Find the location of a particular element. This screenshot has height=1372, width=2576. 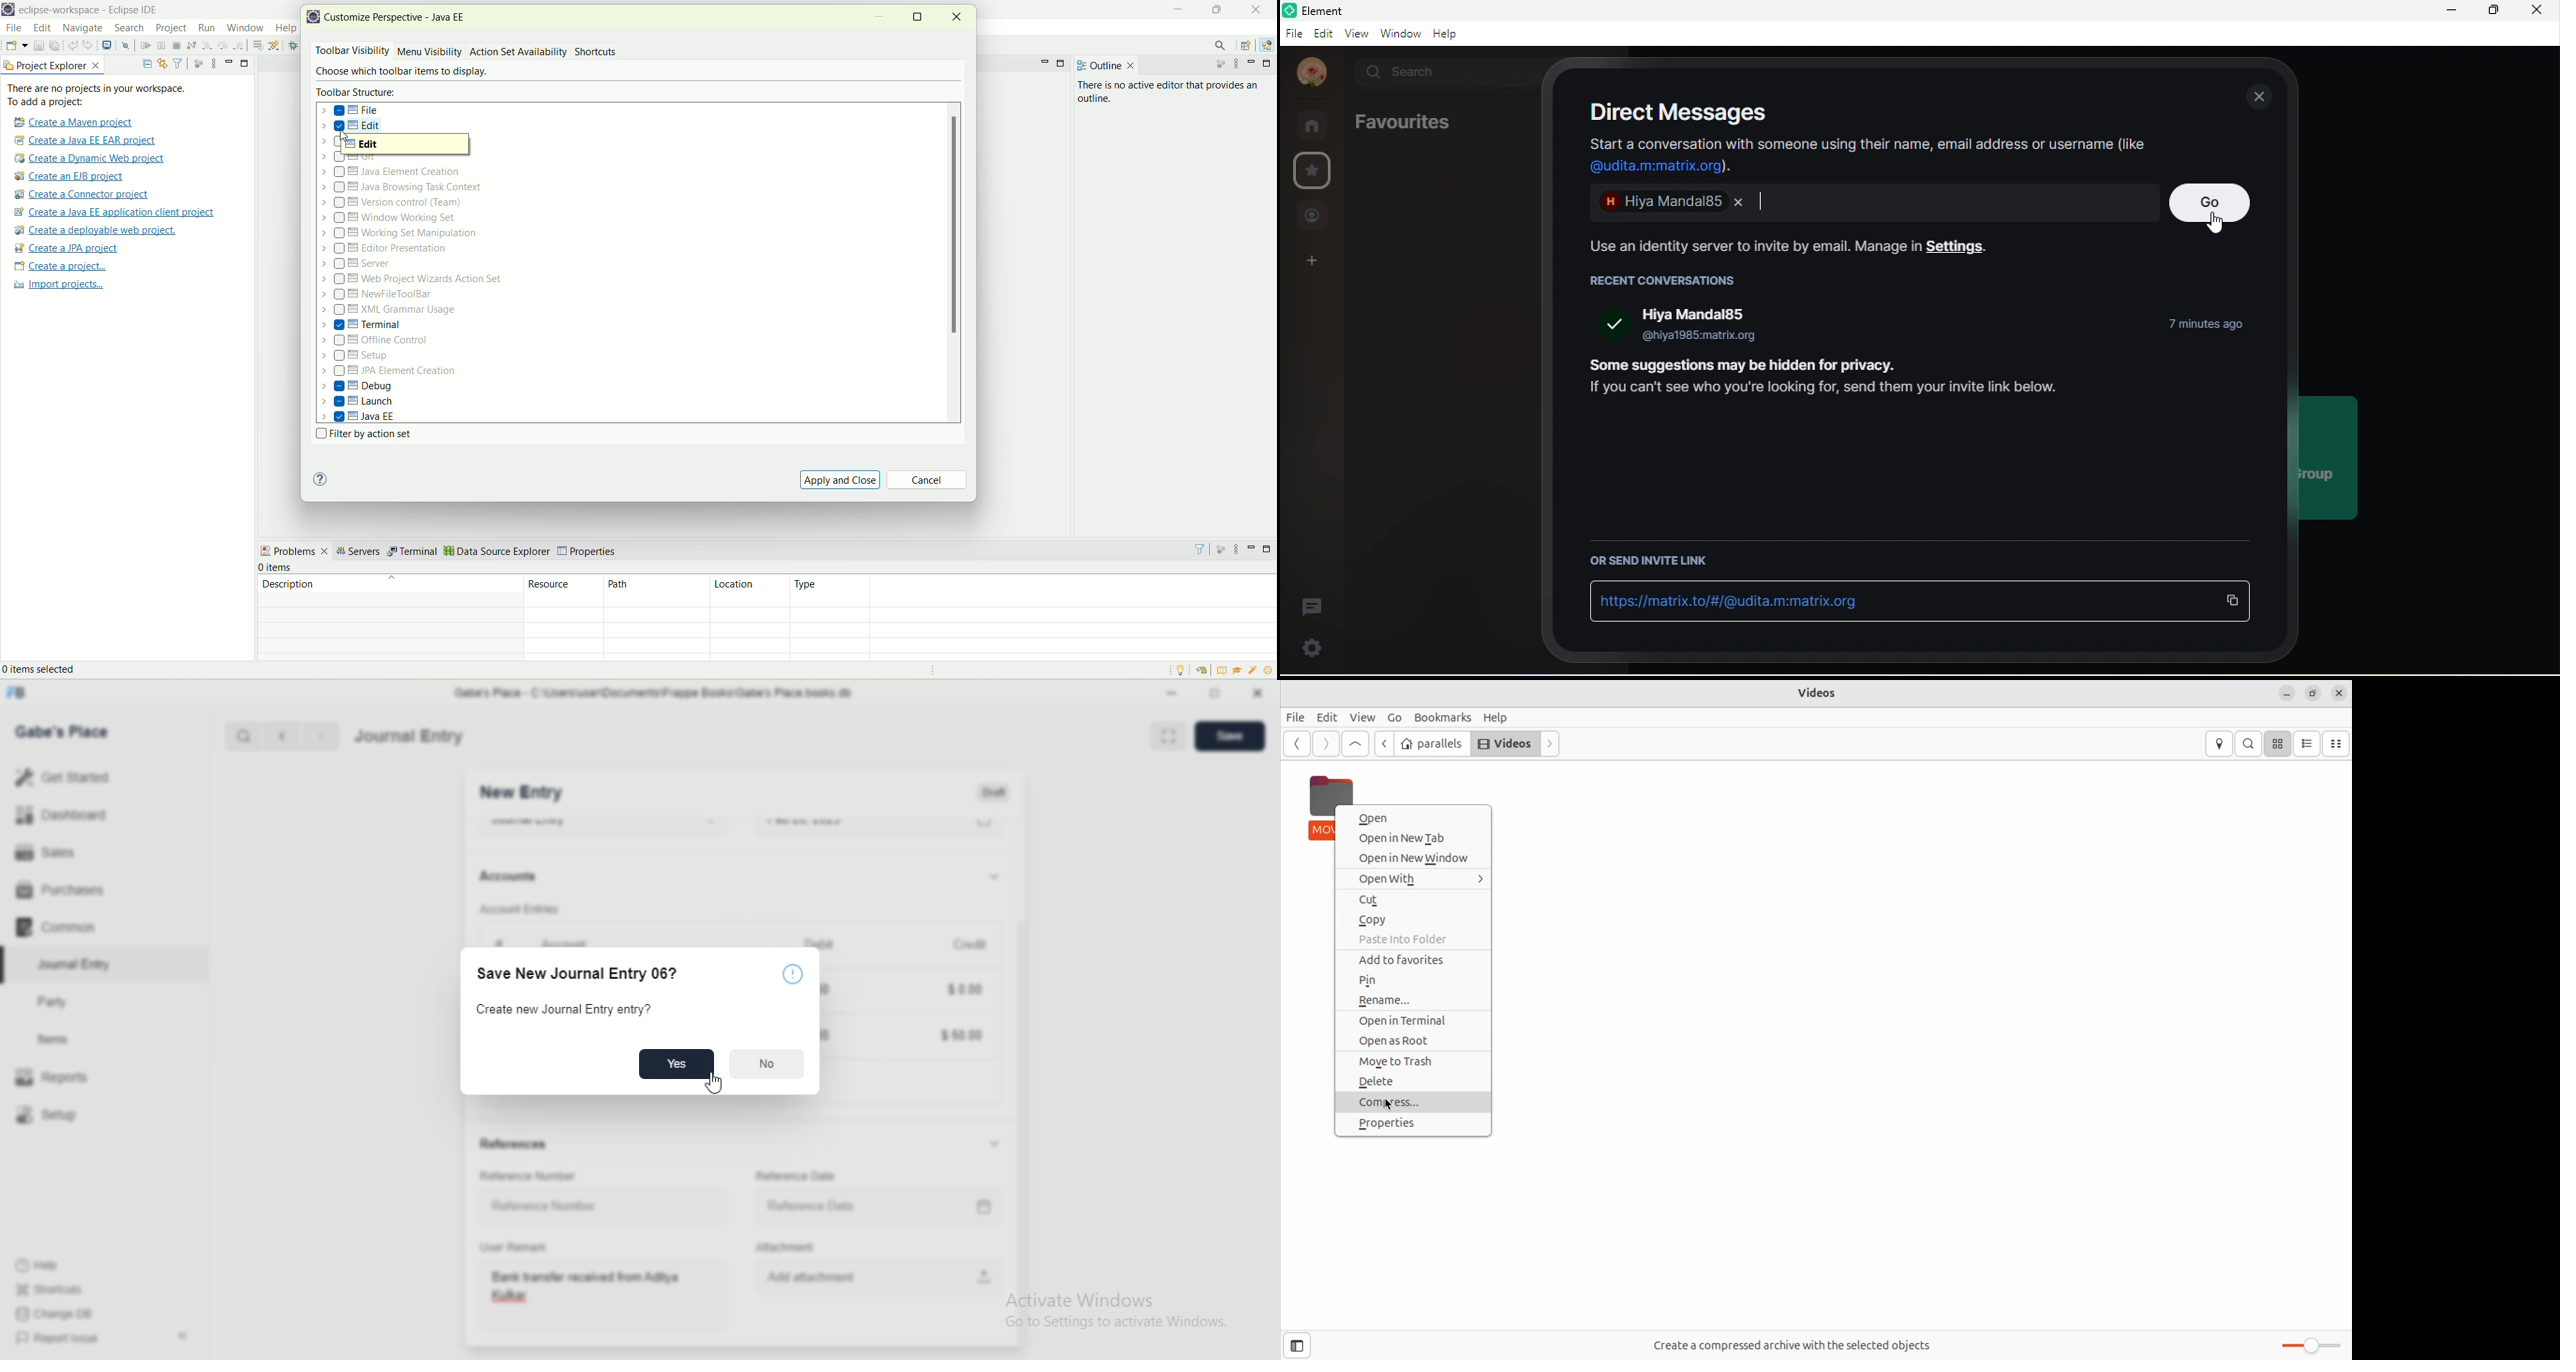

edit is located at coordinates (1324, 33).